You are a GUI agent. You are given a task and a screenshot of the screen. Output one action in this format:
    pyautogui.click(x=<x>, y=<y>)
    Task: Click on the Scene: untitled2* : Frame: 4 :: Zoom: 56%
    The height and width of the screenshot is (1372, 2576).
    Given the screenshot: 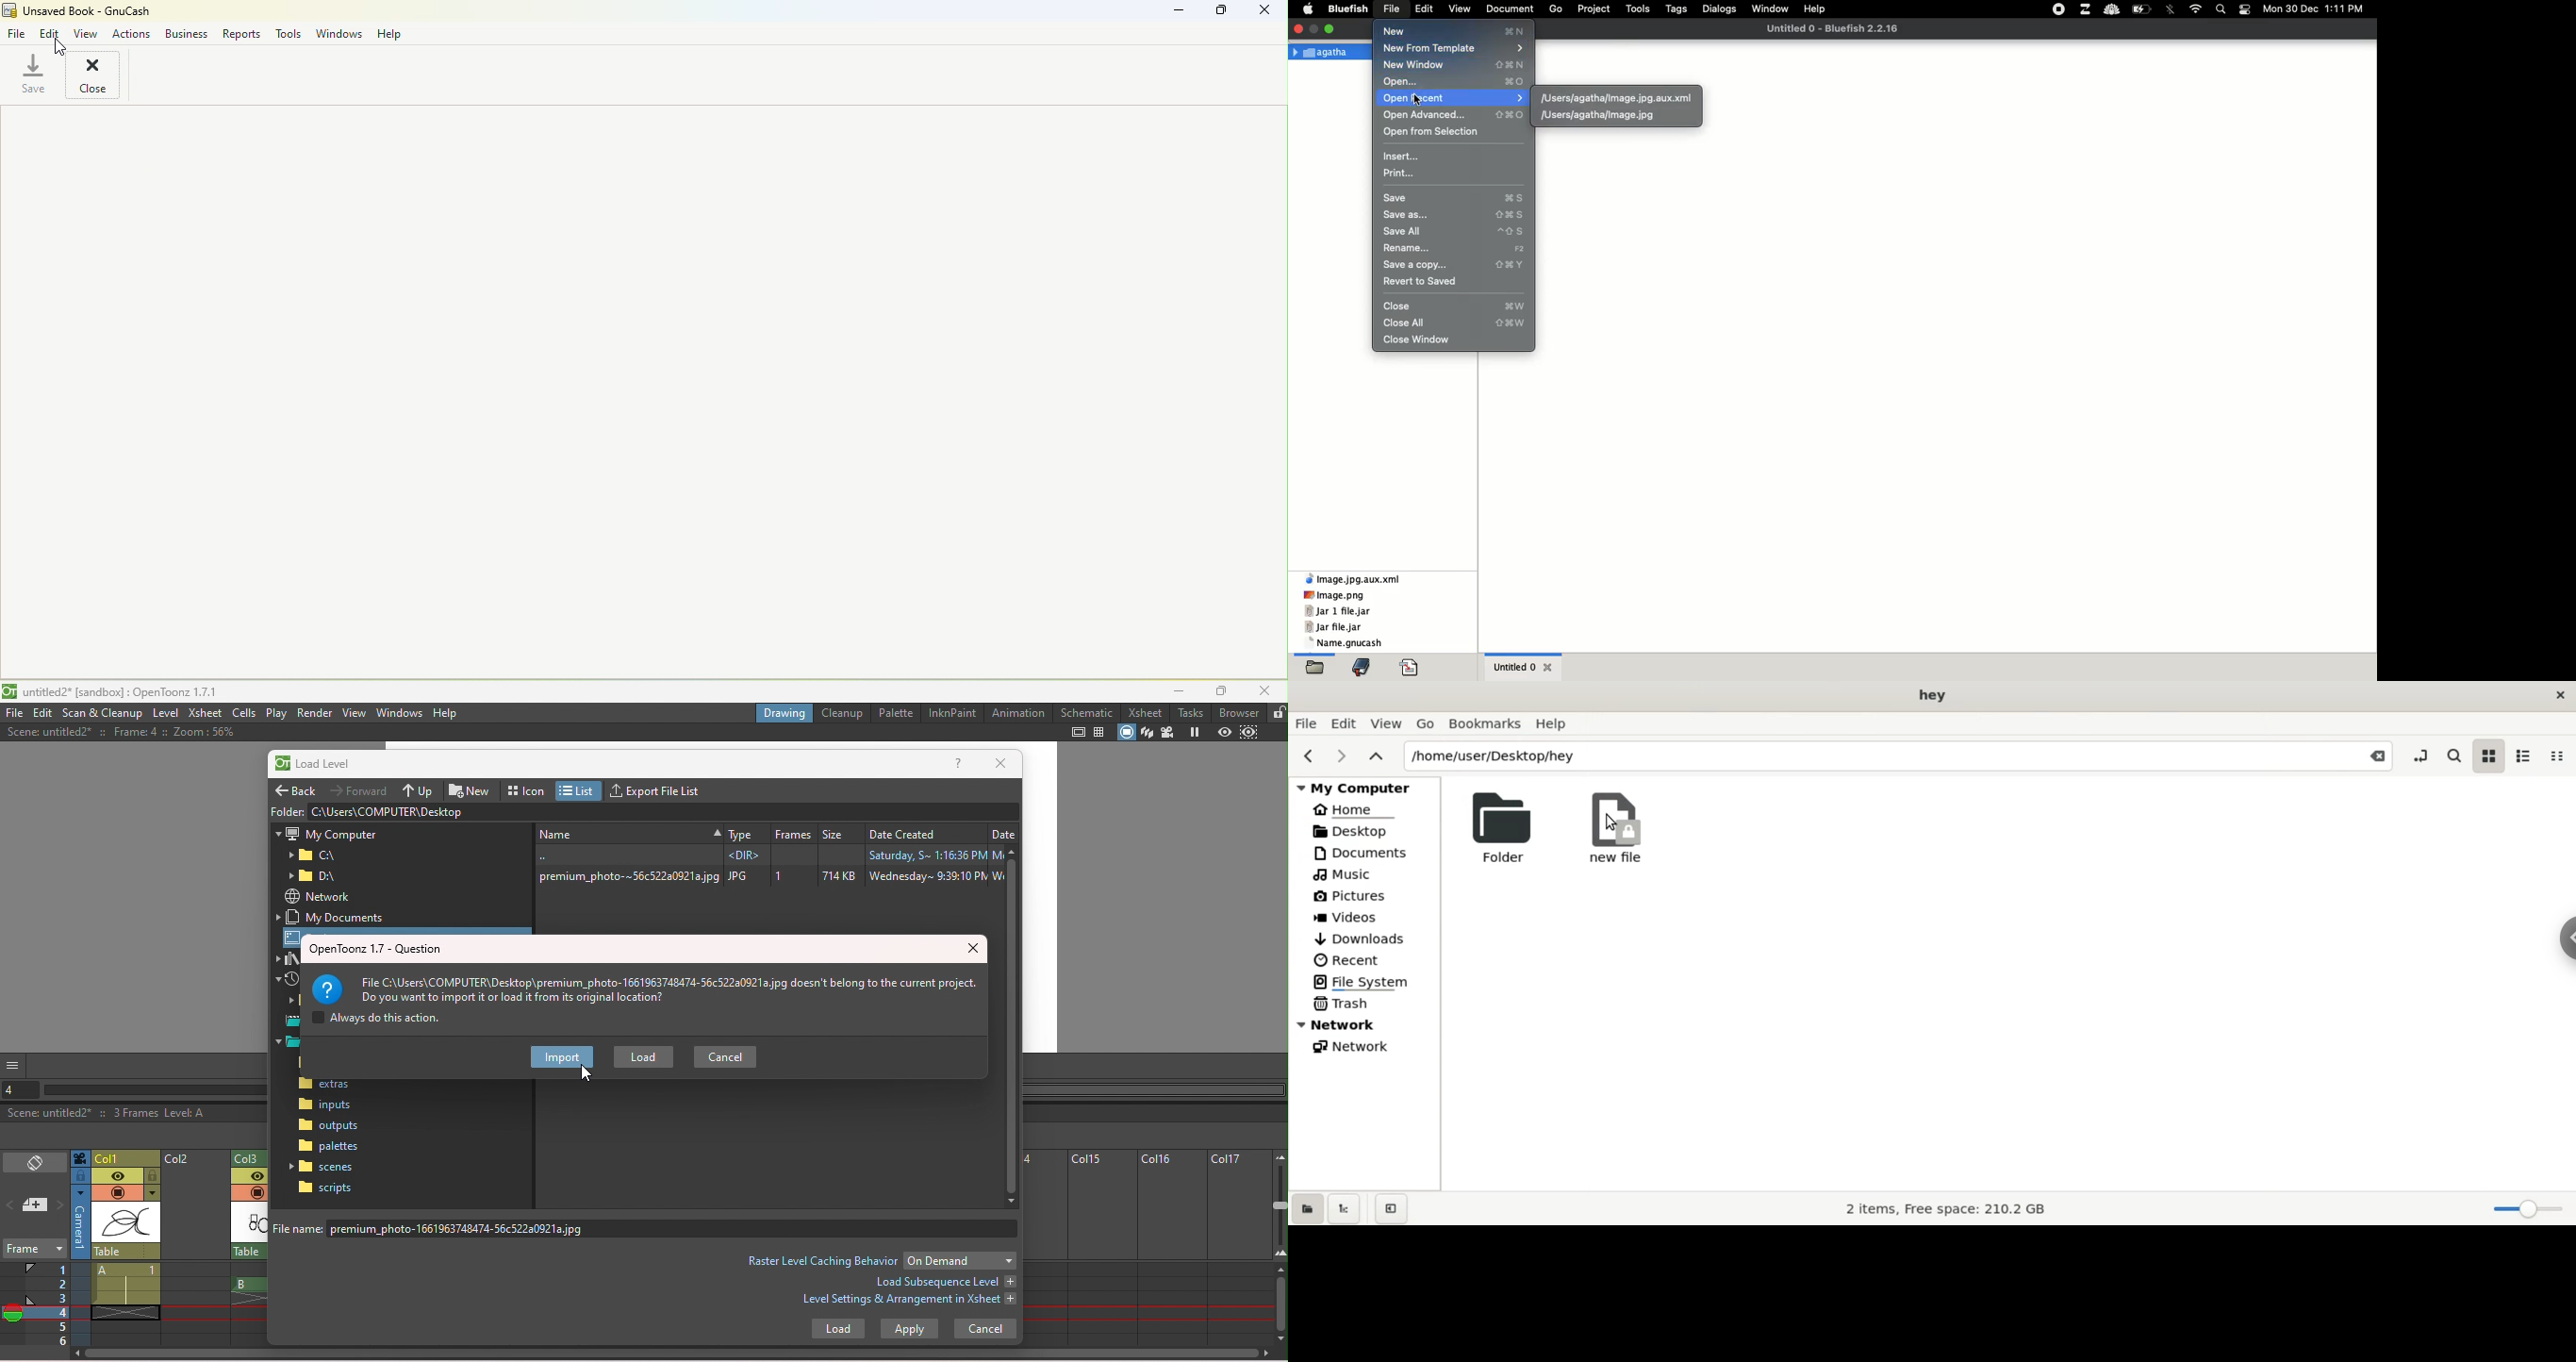 What is the action you would take?
    pyautogui.click(x=120, y=732)
    